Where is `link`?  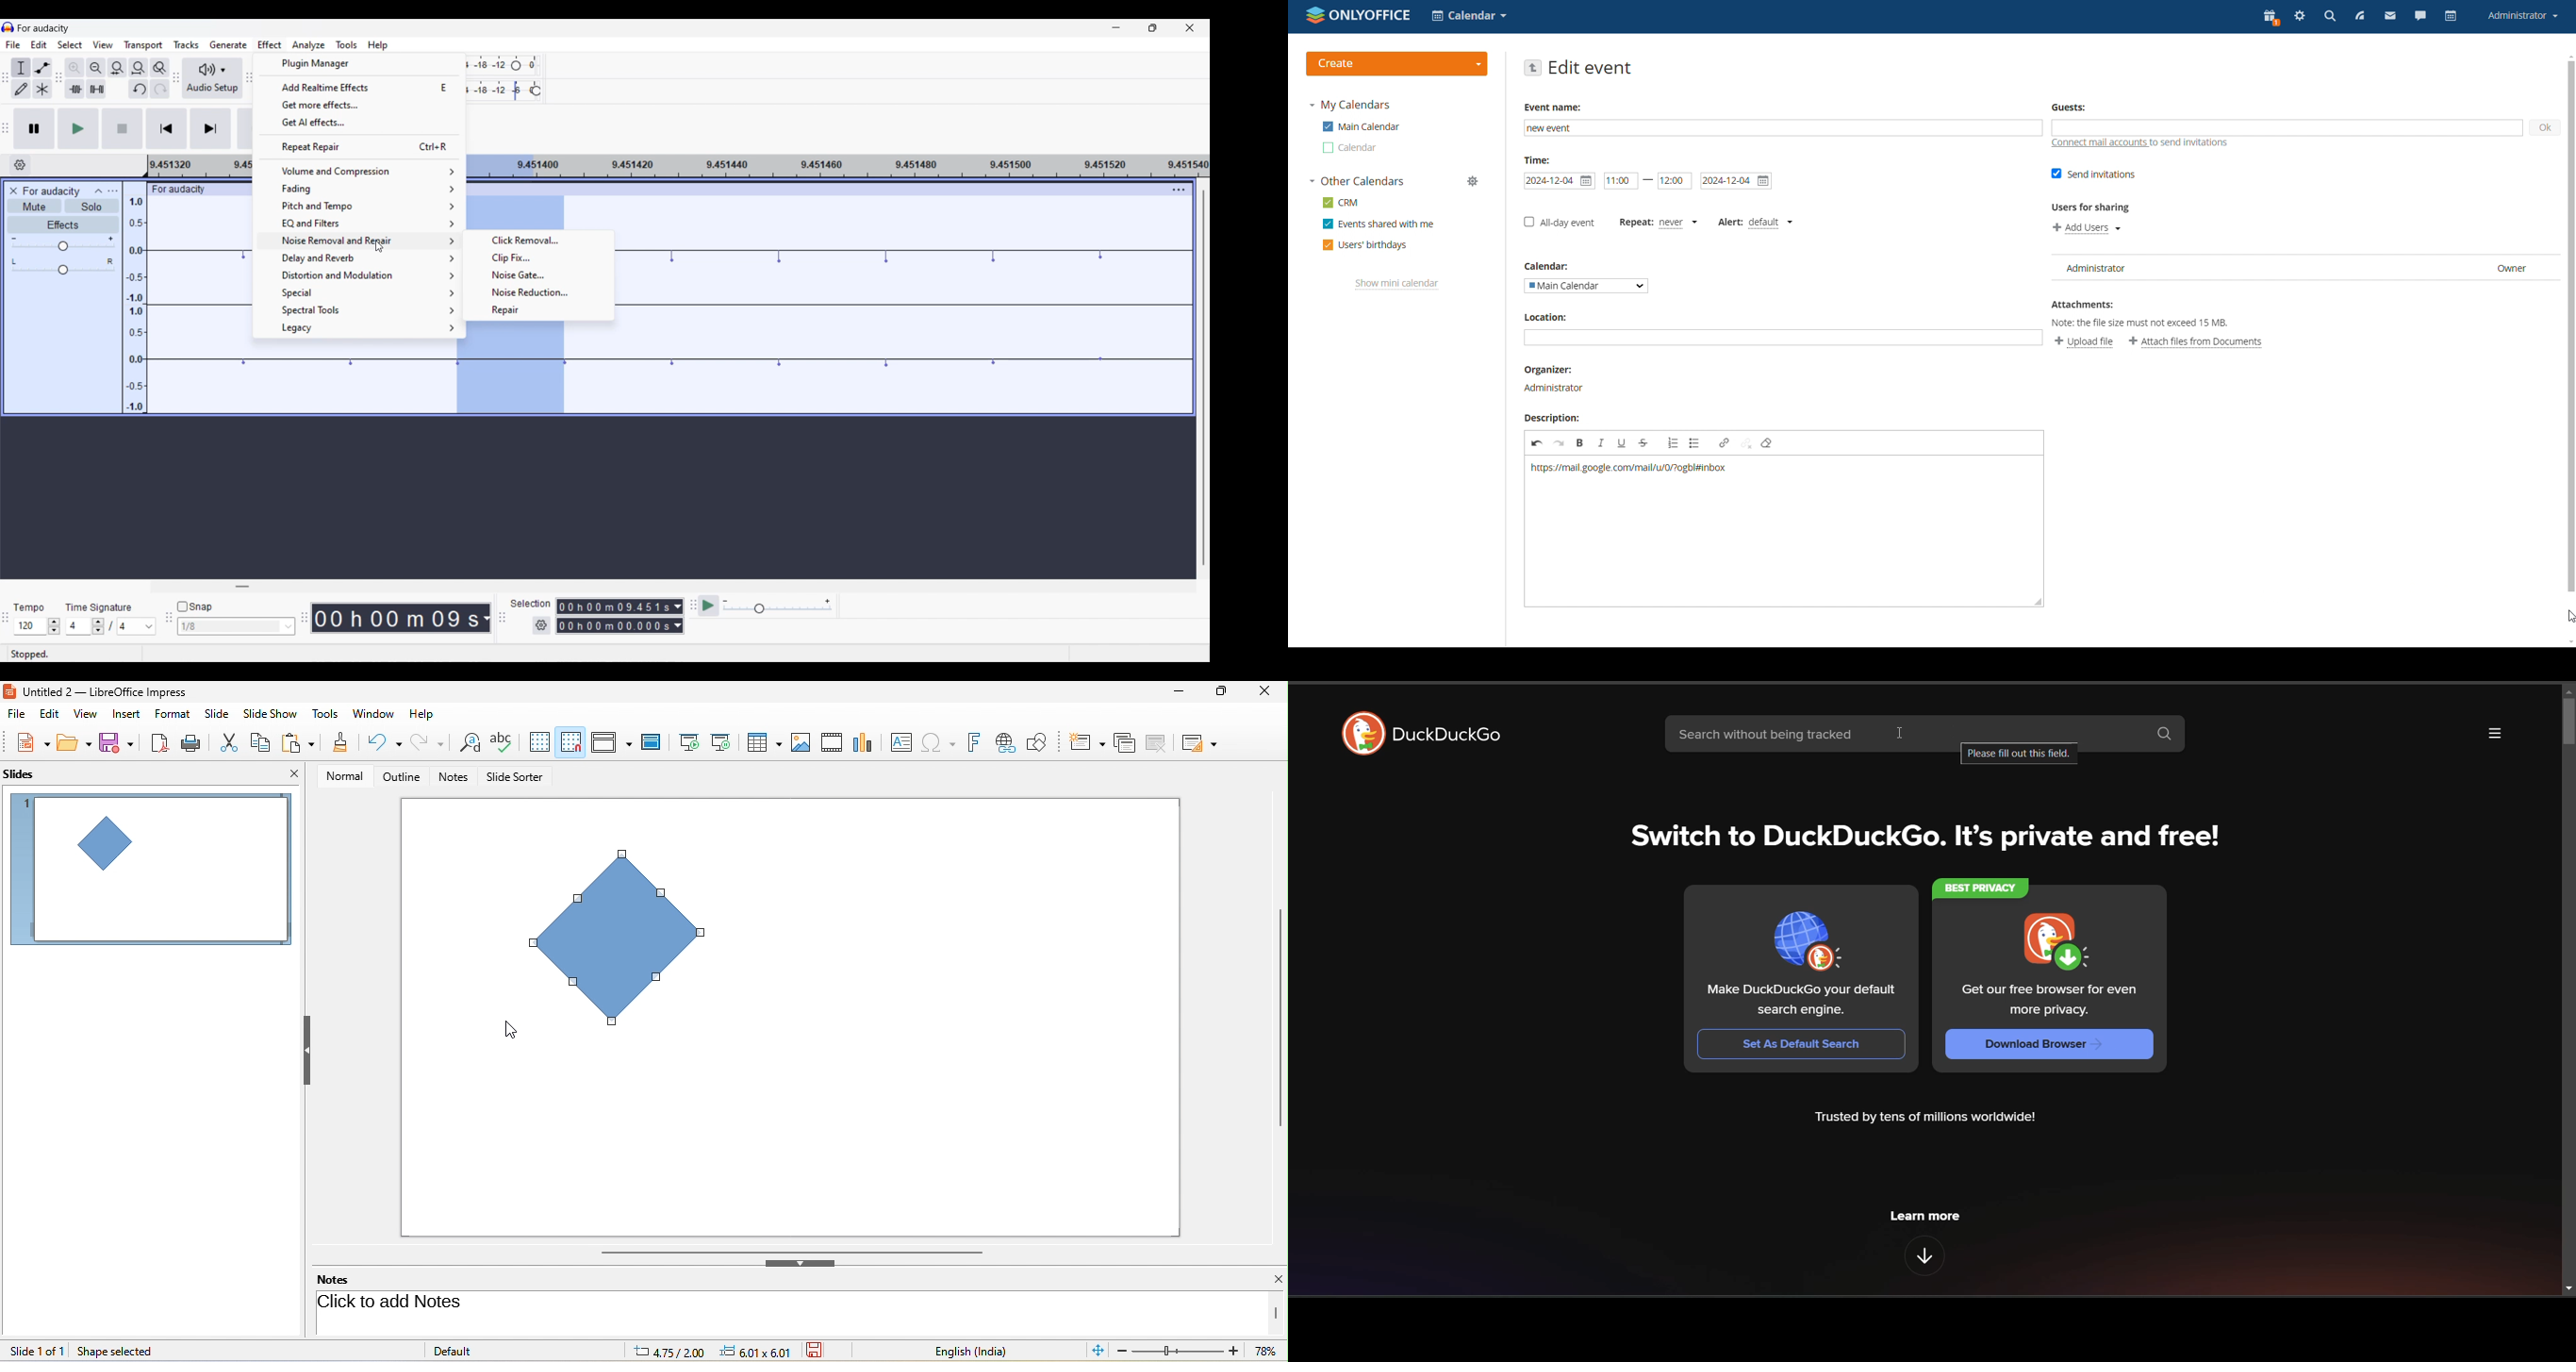 link is located at coordinates (1724, 443).